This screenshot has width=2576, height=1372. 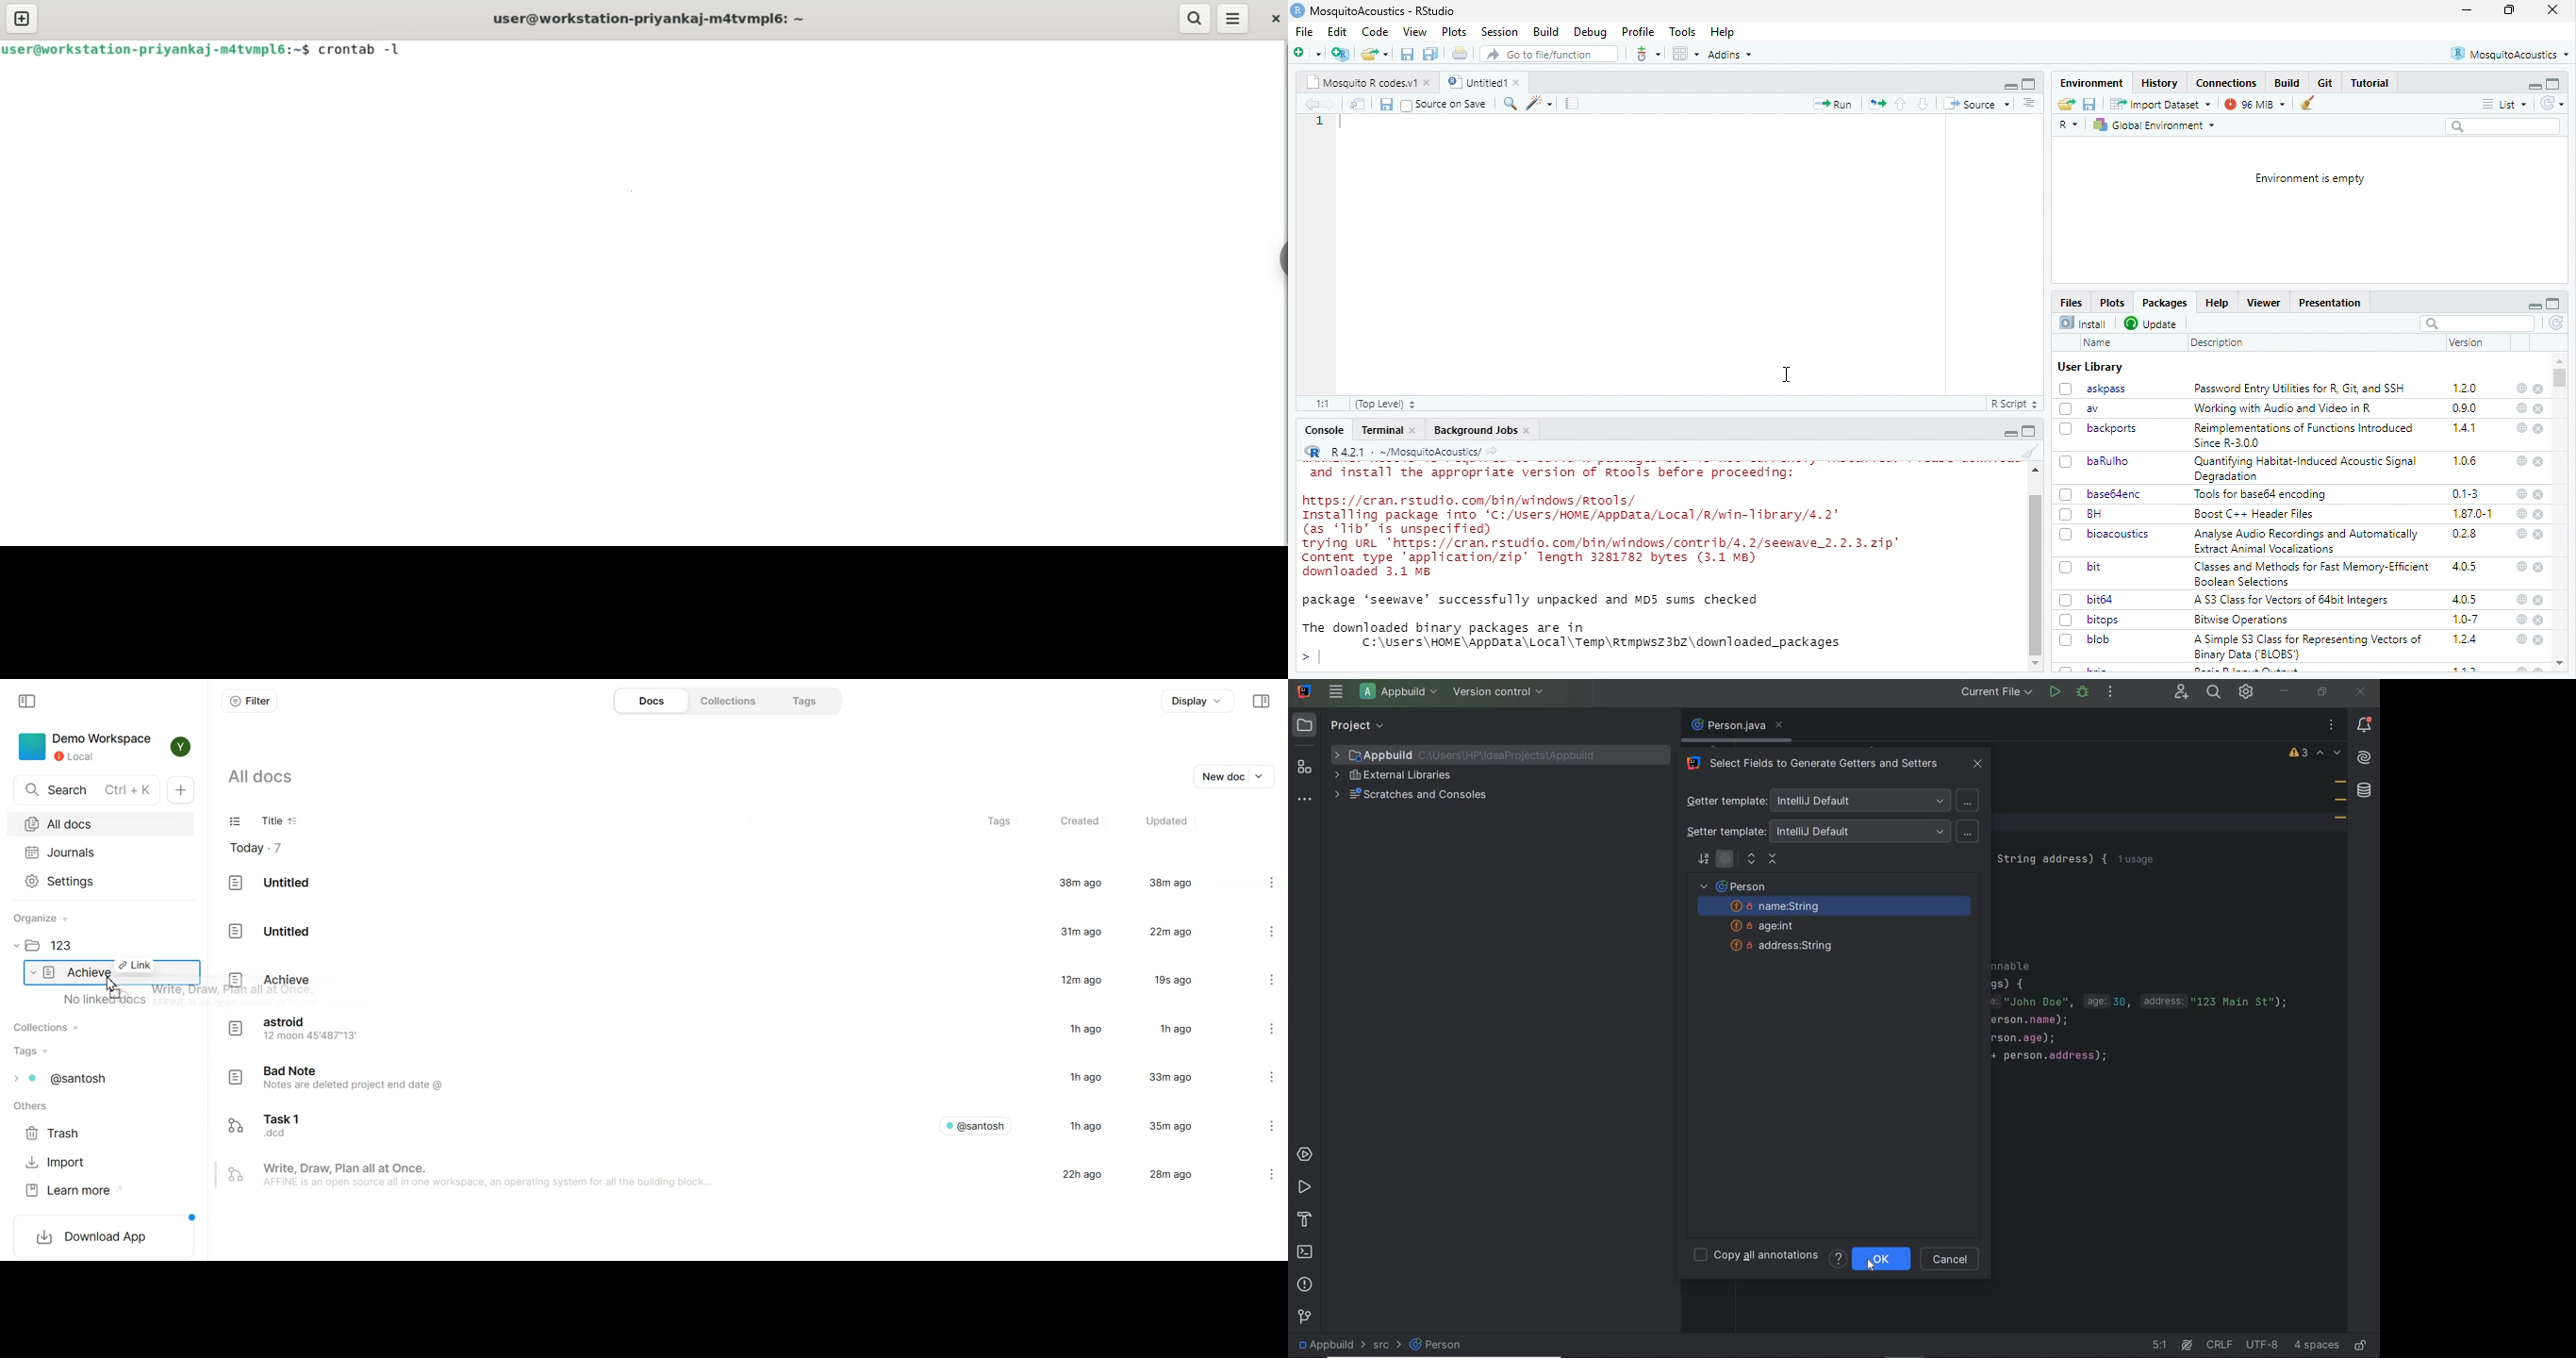 I want to click on and install the appropriate version of Rtools before proceeding:, so click(x=1551, y=473).